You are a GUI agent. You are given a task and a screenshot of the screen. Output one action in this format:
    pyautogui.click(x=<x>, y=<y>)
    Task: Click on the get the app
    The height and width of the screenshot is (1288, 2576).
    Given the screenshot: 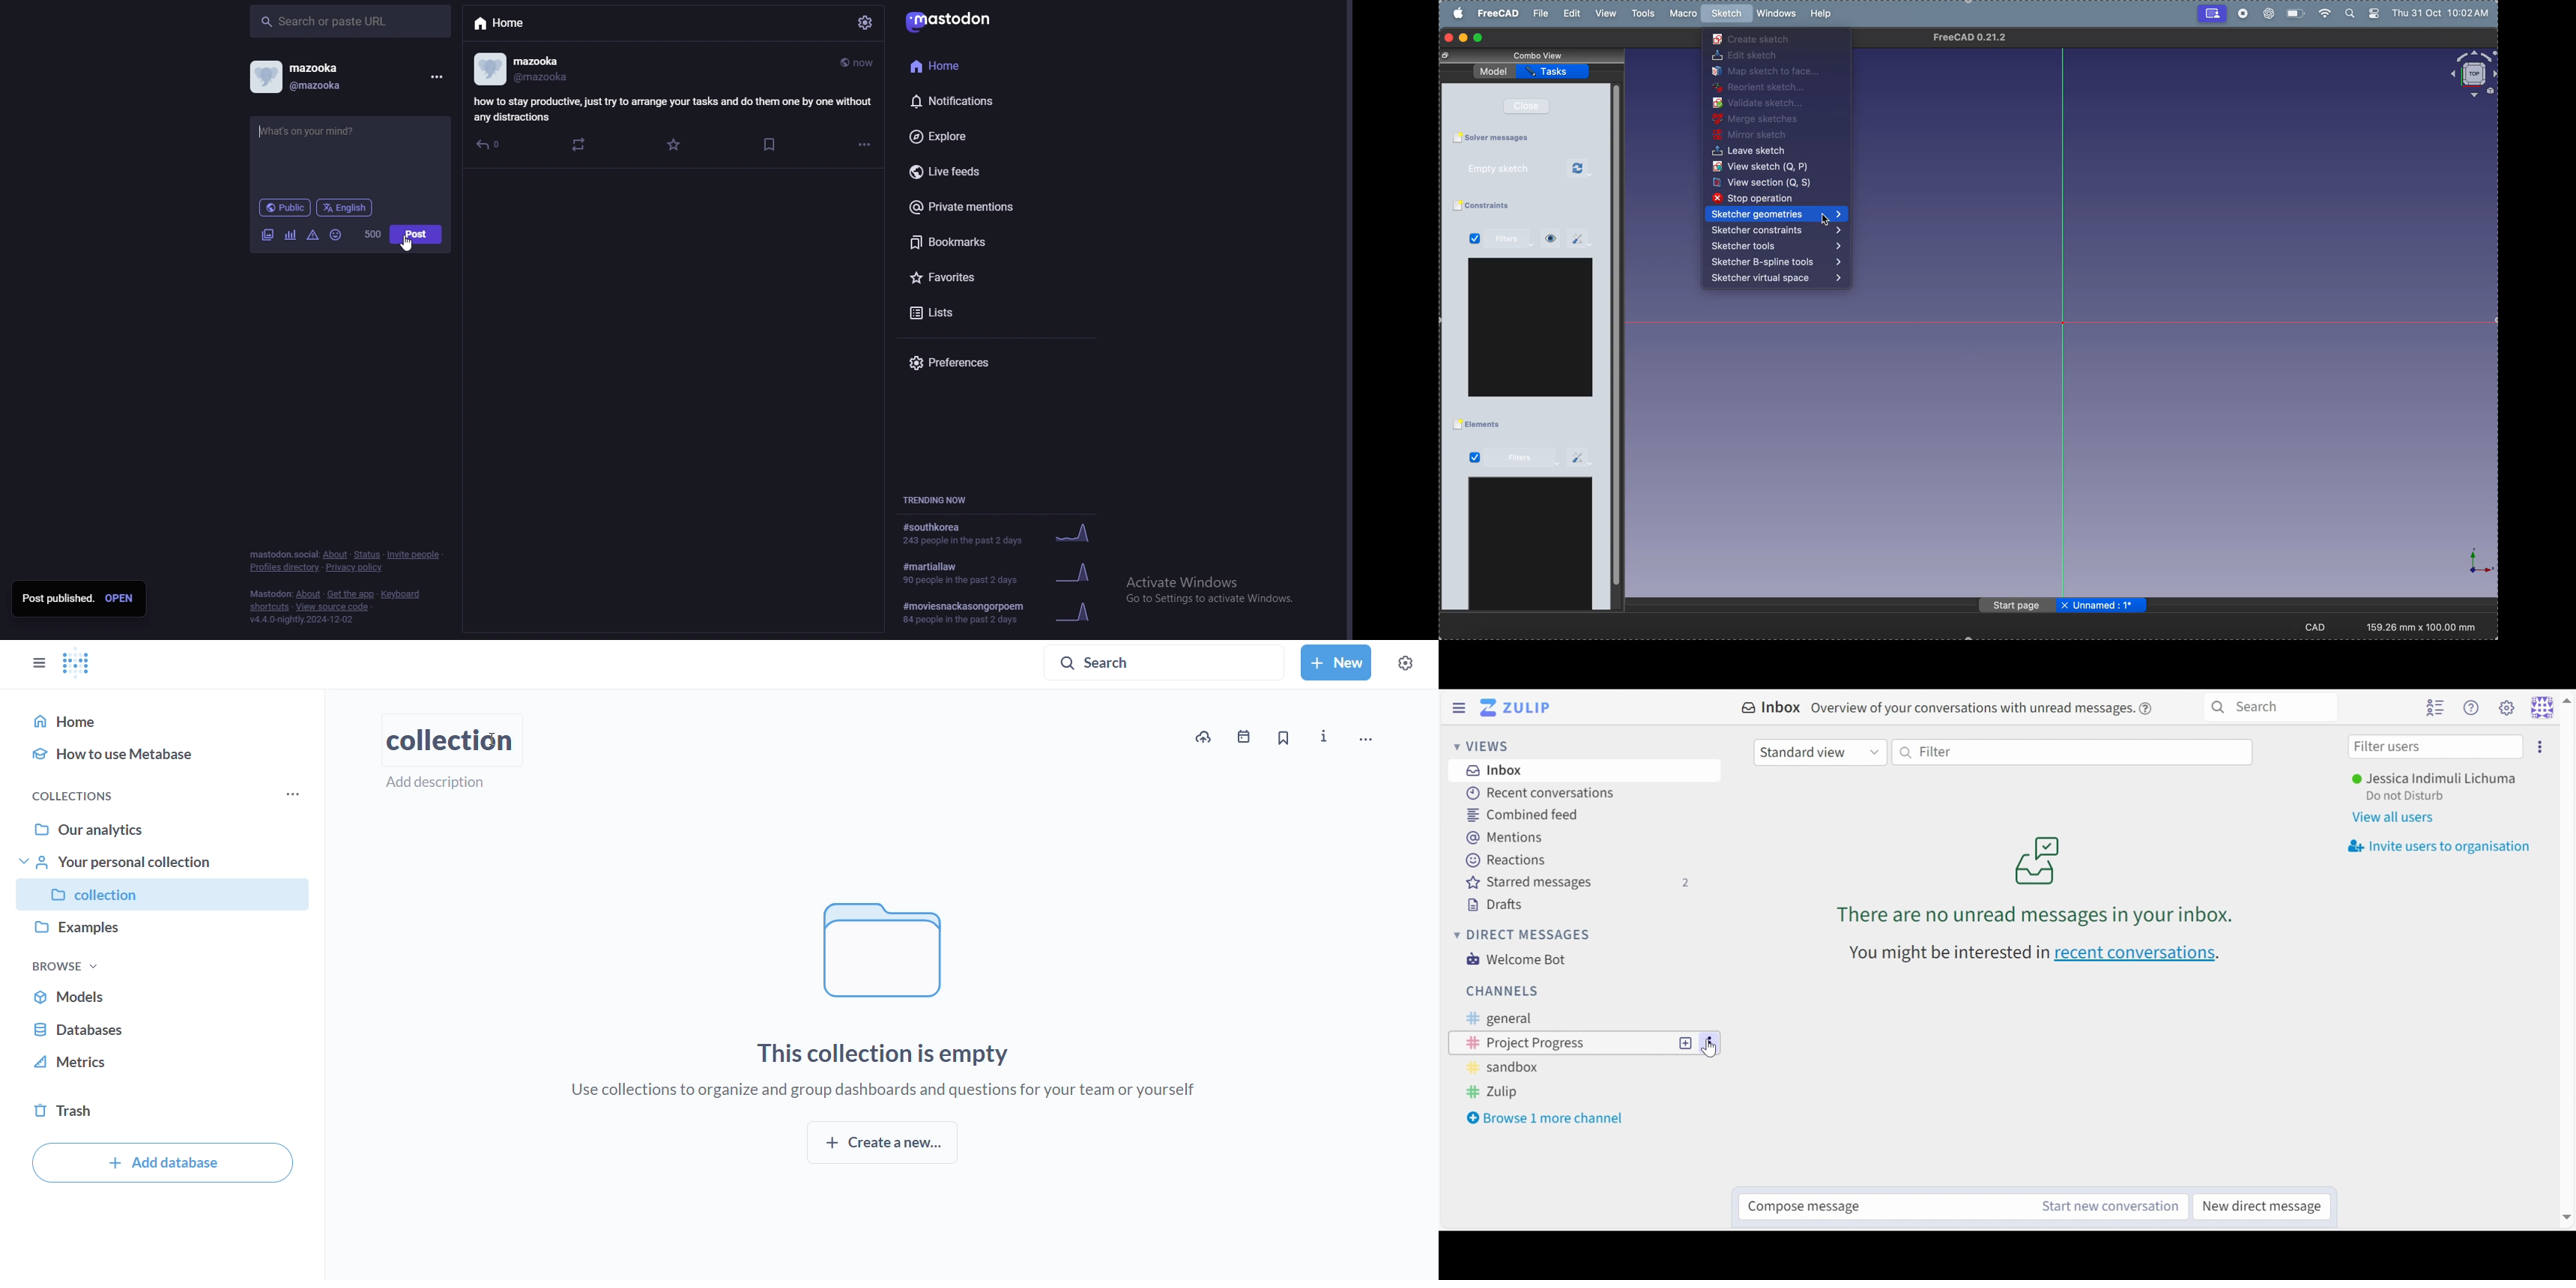 What is the action you would take?
    pyautogui.click(x=1072, y=1902)
    